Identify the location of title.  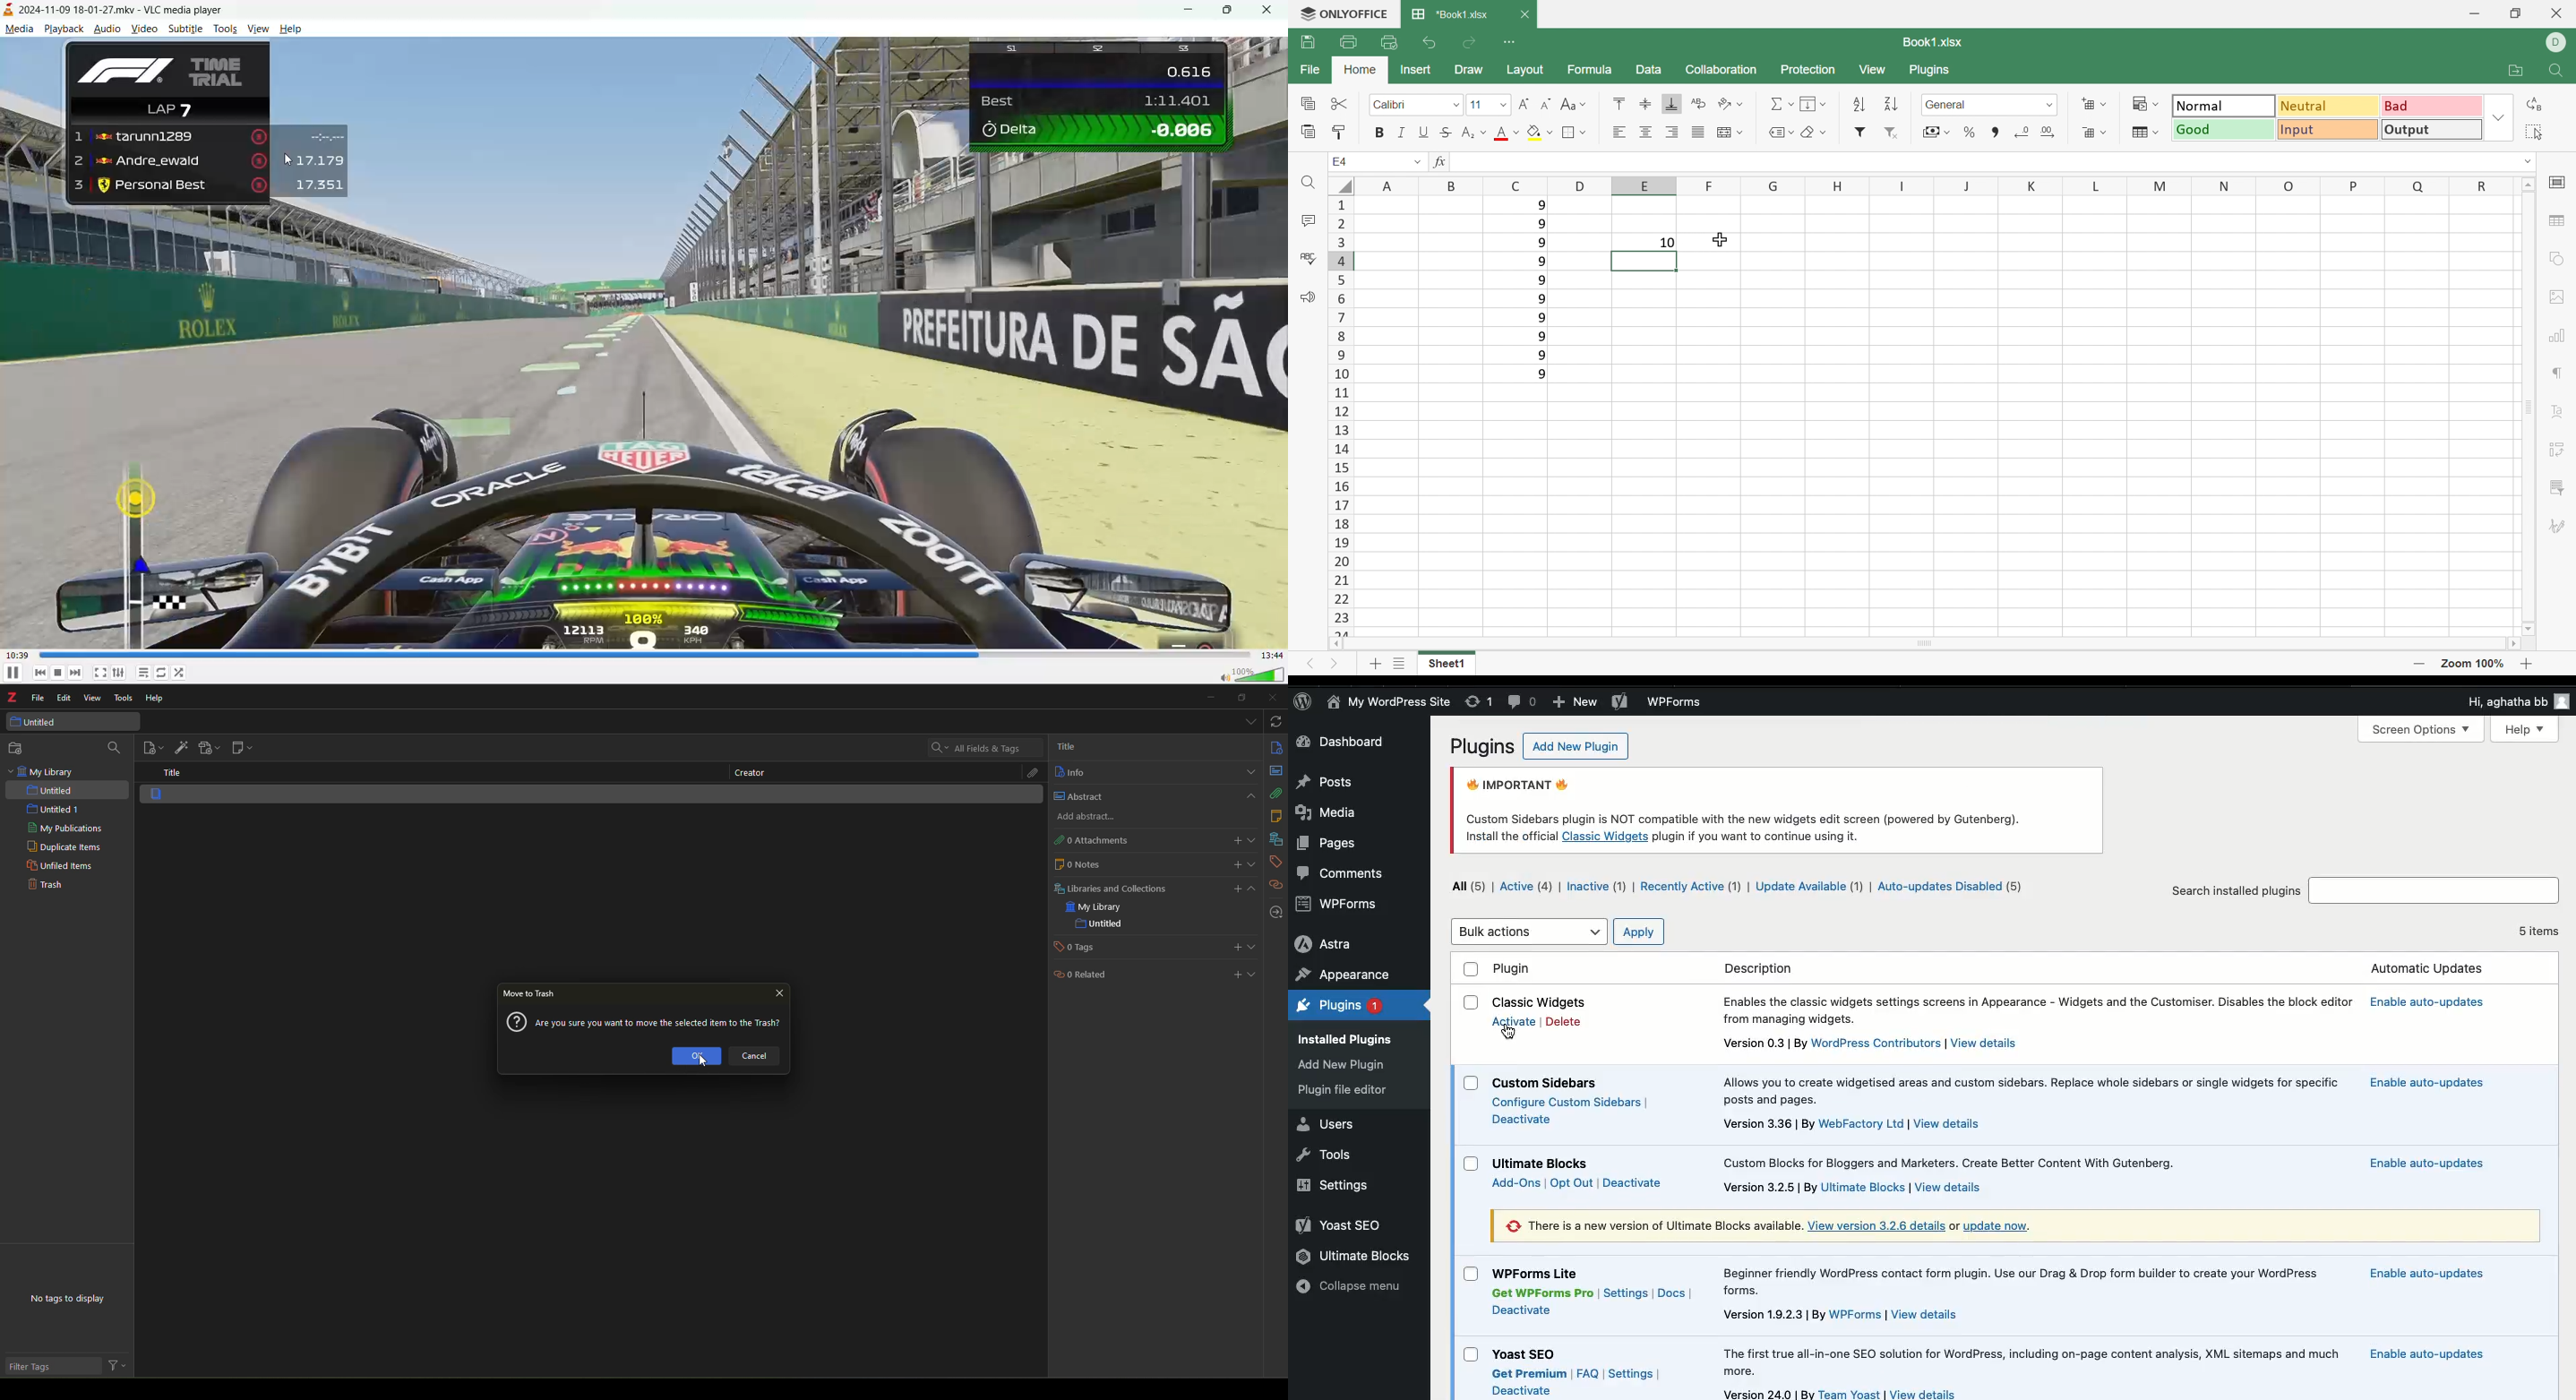
(1065, 746).